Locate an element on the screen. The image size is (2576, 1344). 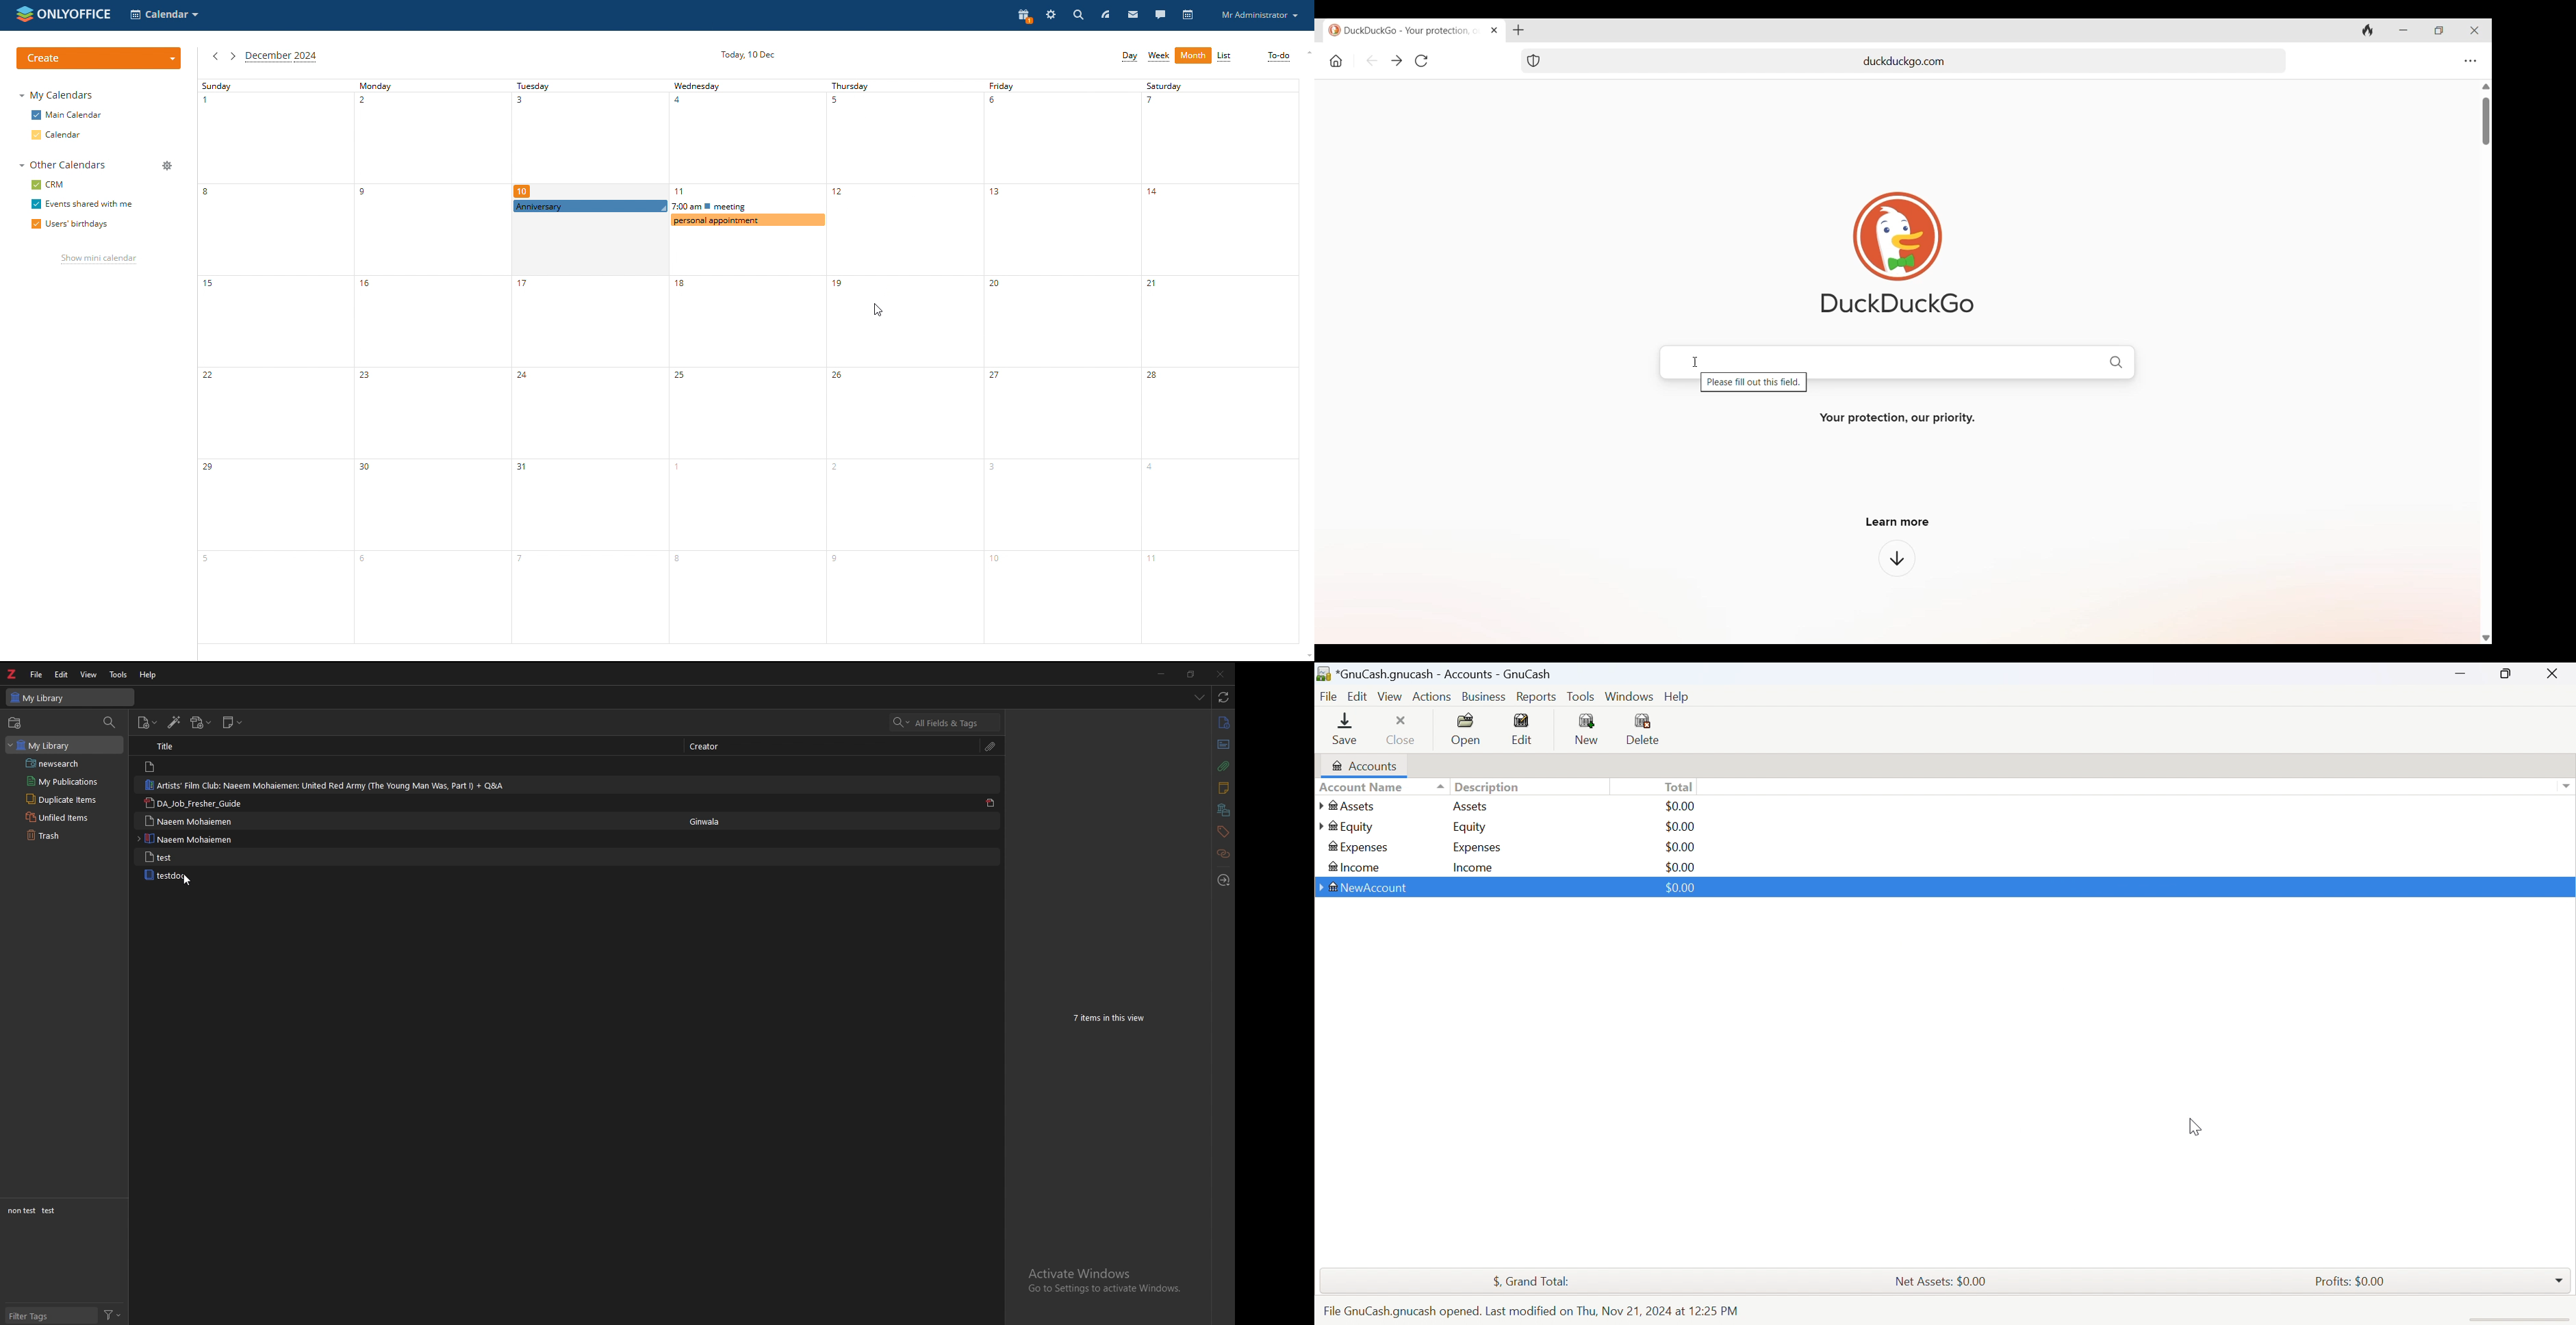
add items by identifier is located at coordinates (174, 722).